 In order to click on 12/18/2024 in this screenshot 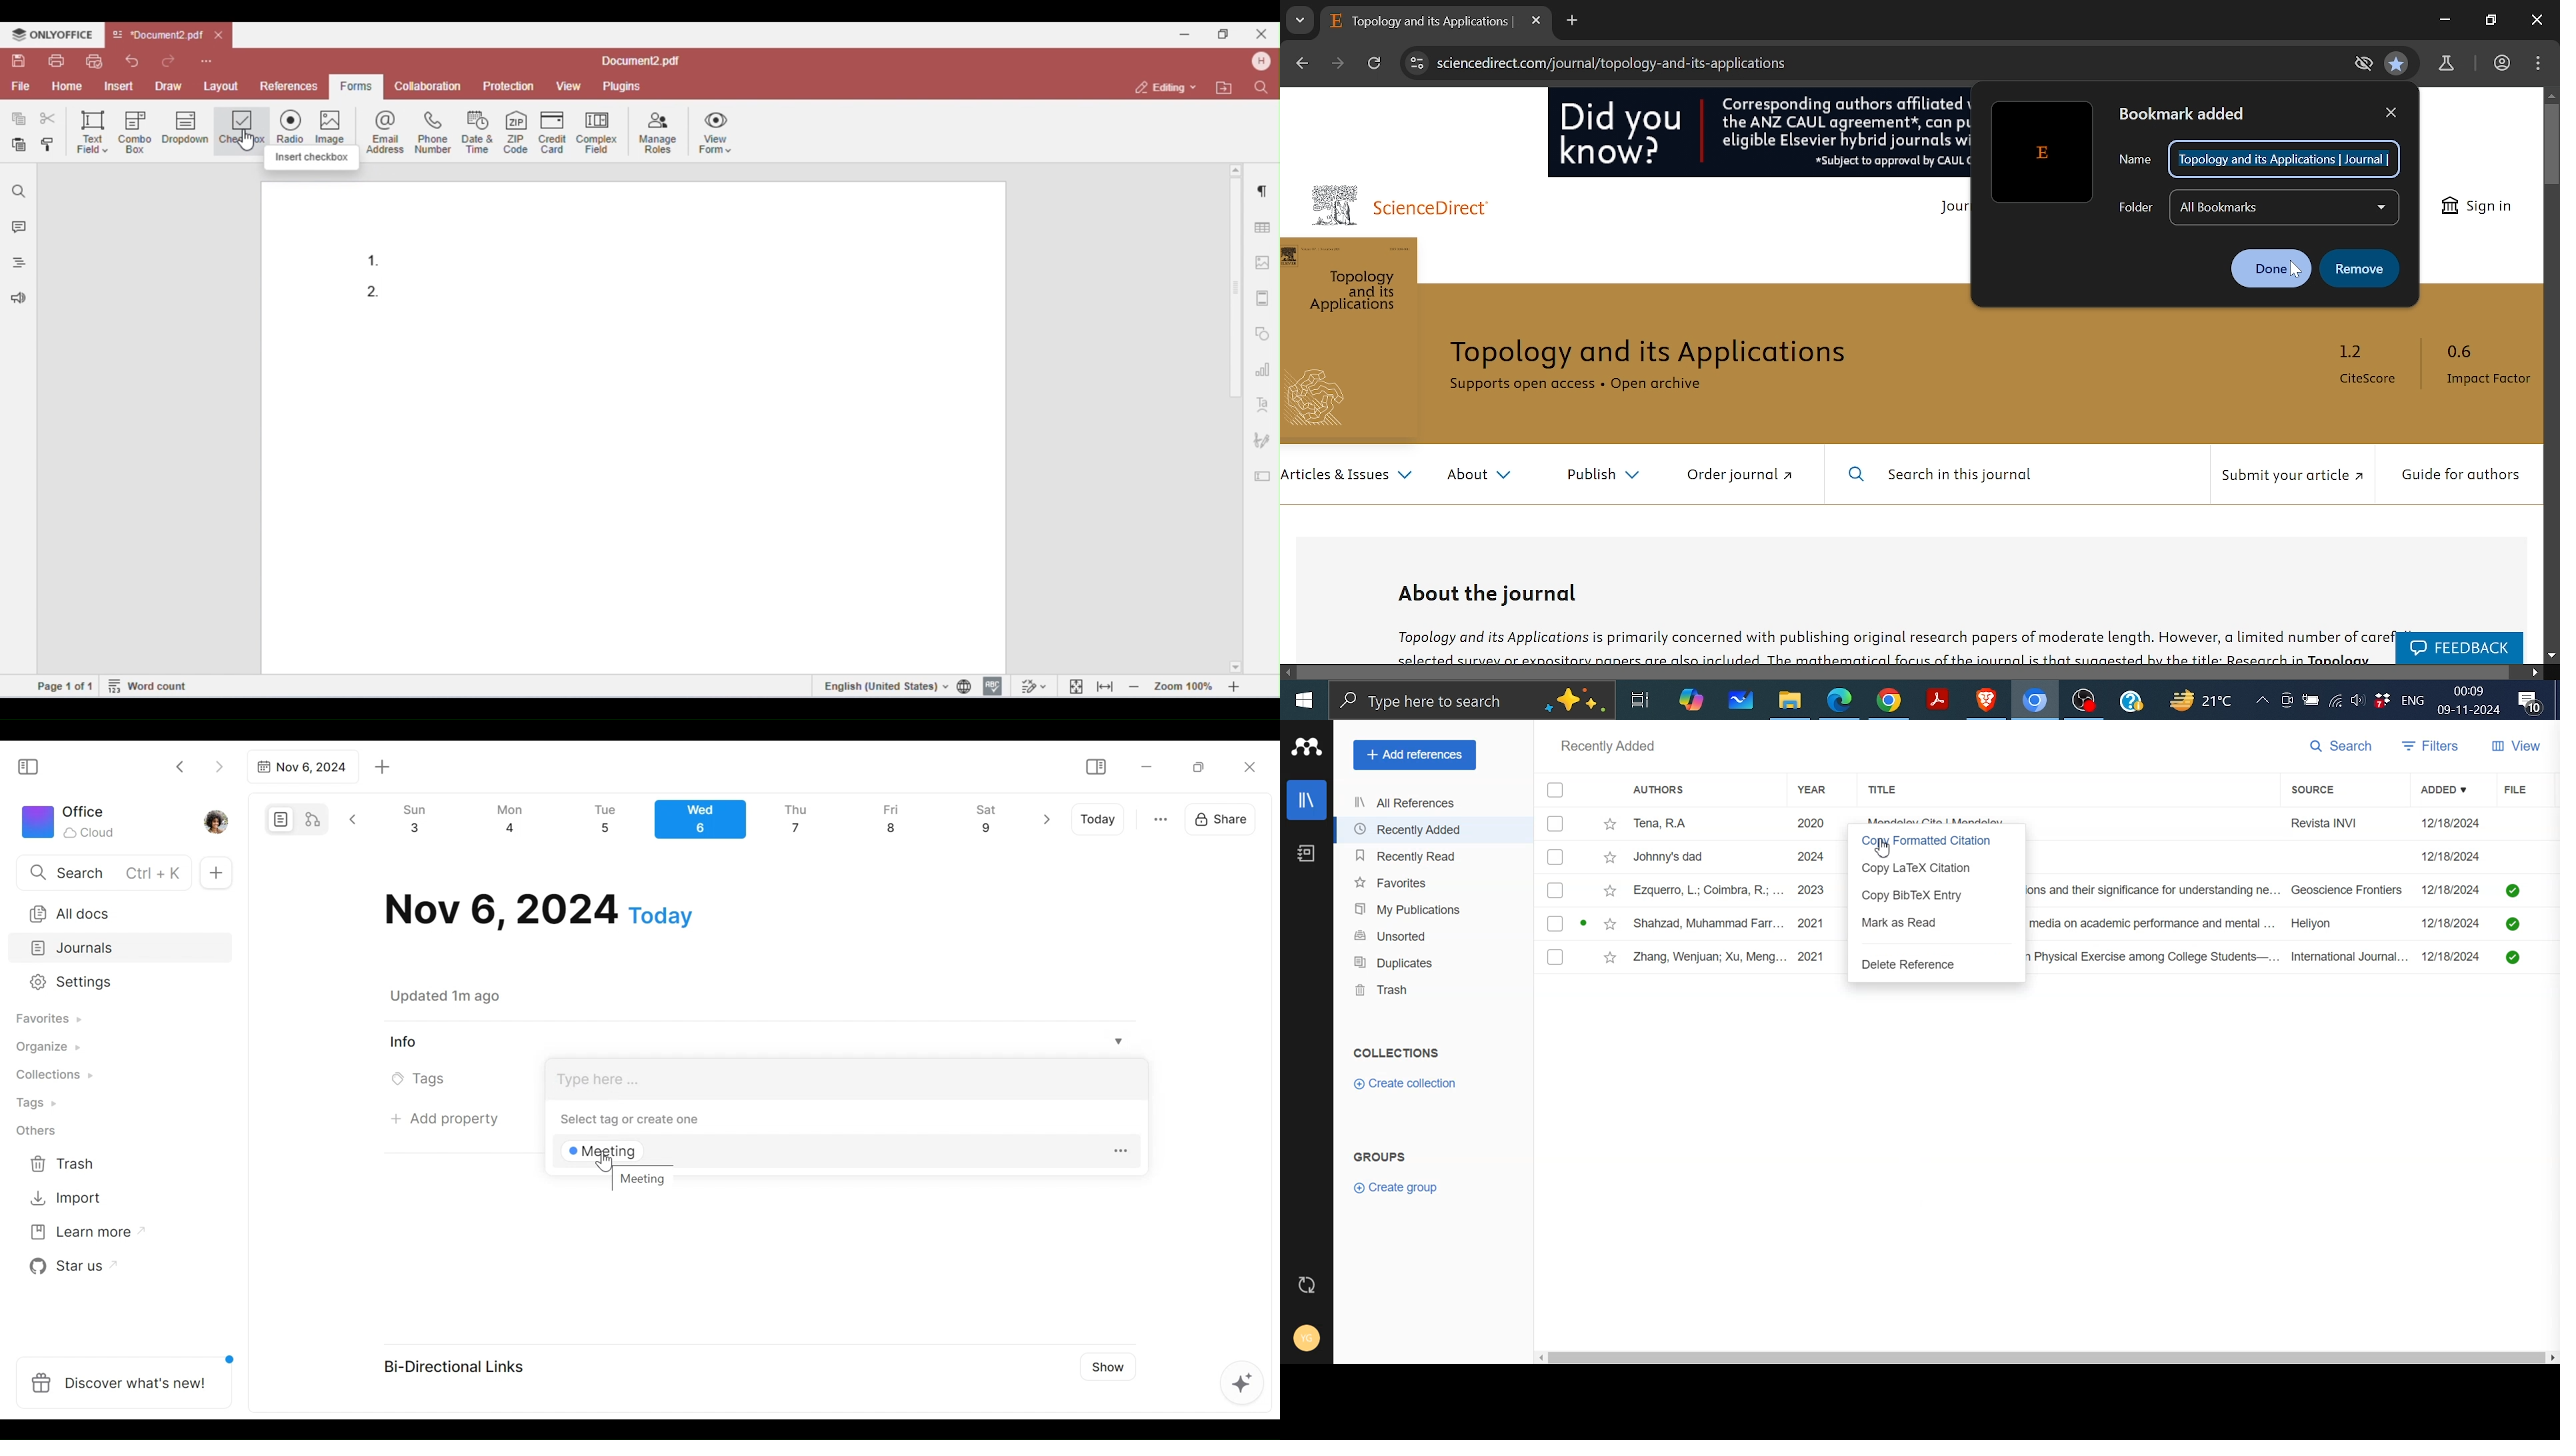, I will do `click(2454, 957)`.